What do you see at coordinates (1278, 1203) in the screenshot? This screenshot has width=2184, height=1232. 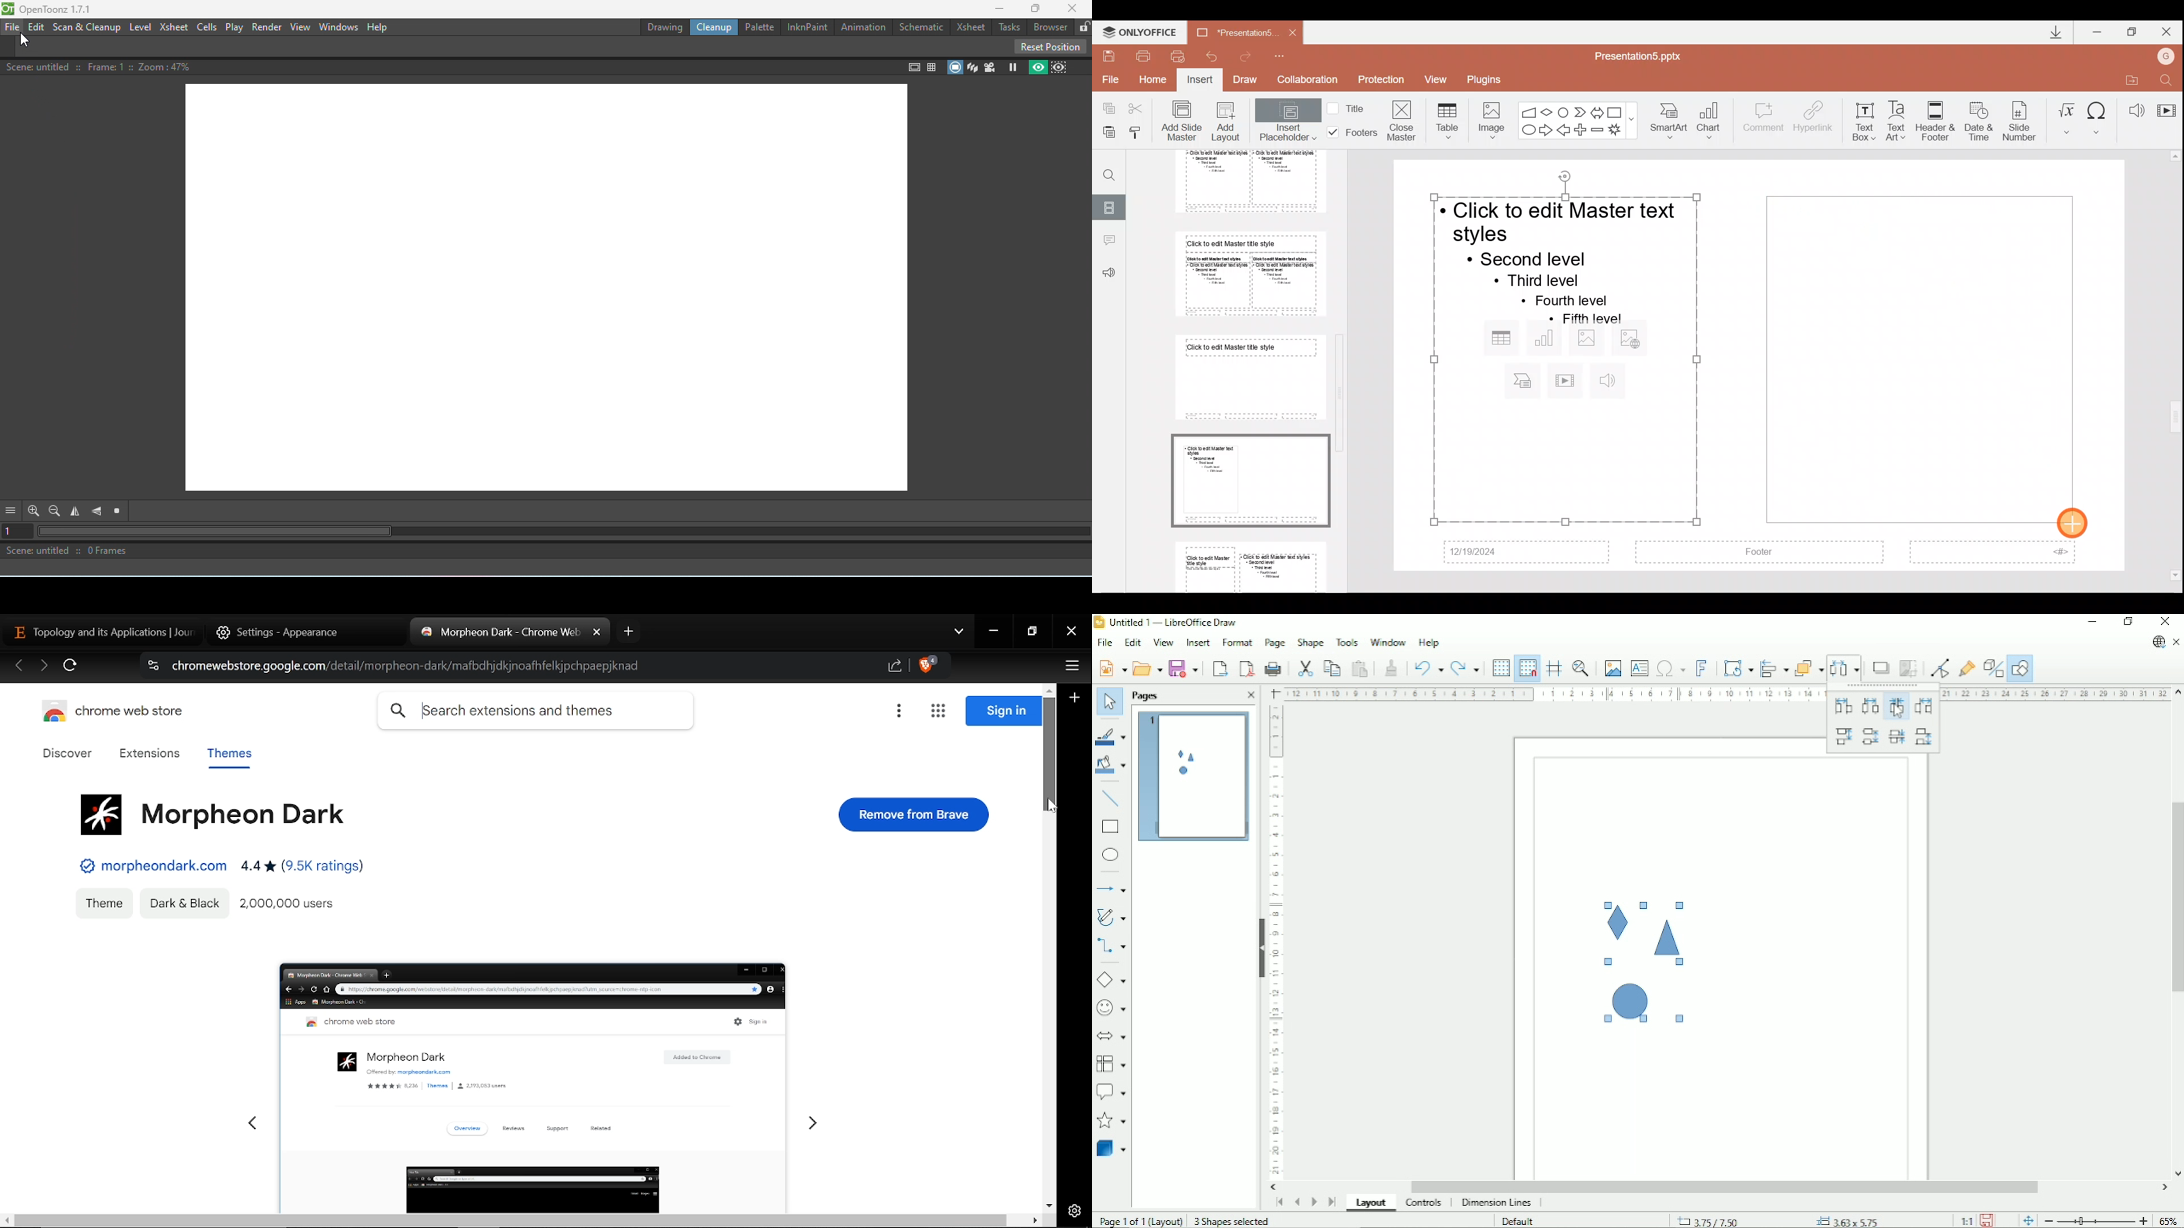 I see `Scroll to first page` at bounding box center [1278, 1203].